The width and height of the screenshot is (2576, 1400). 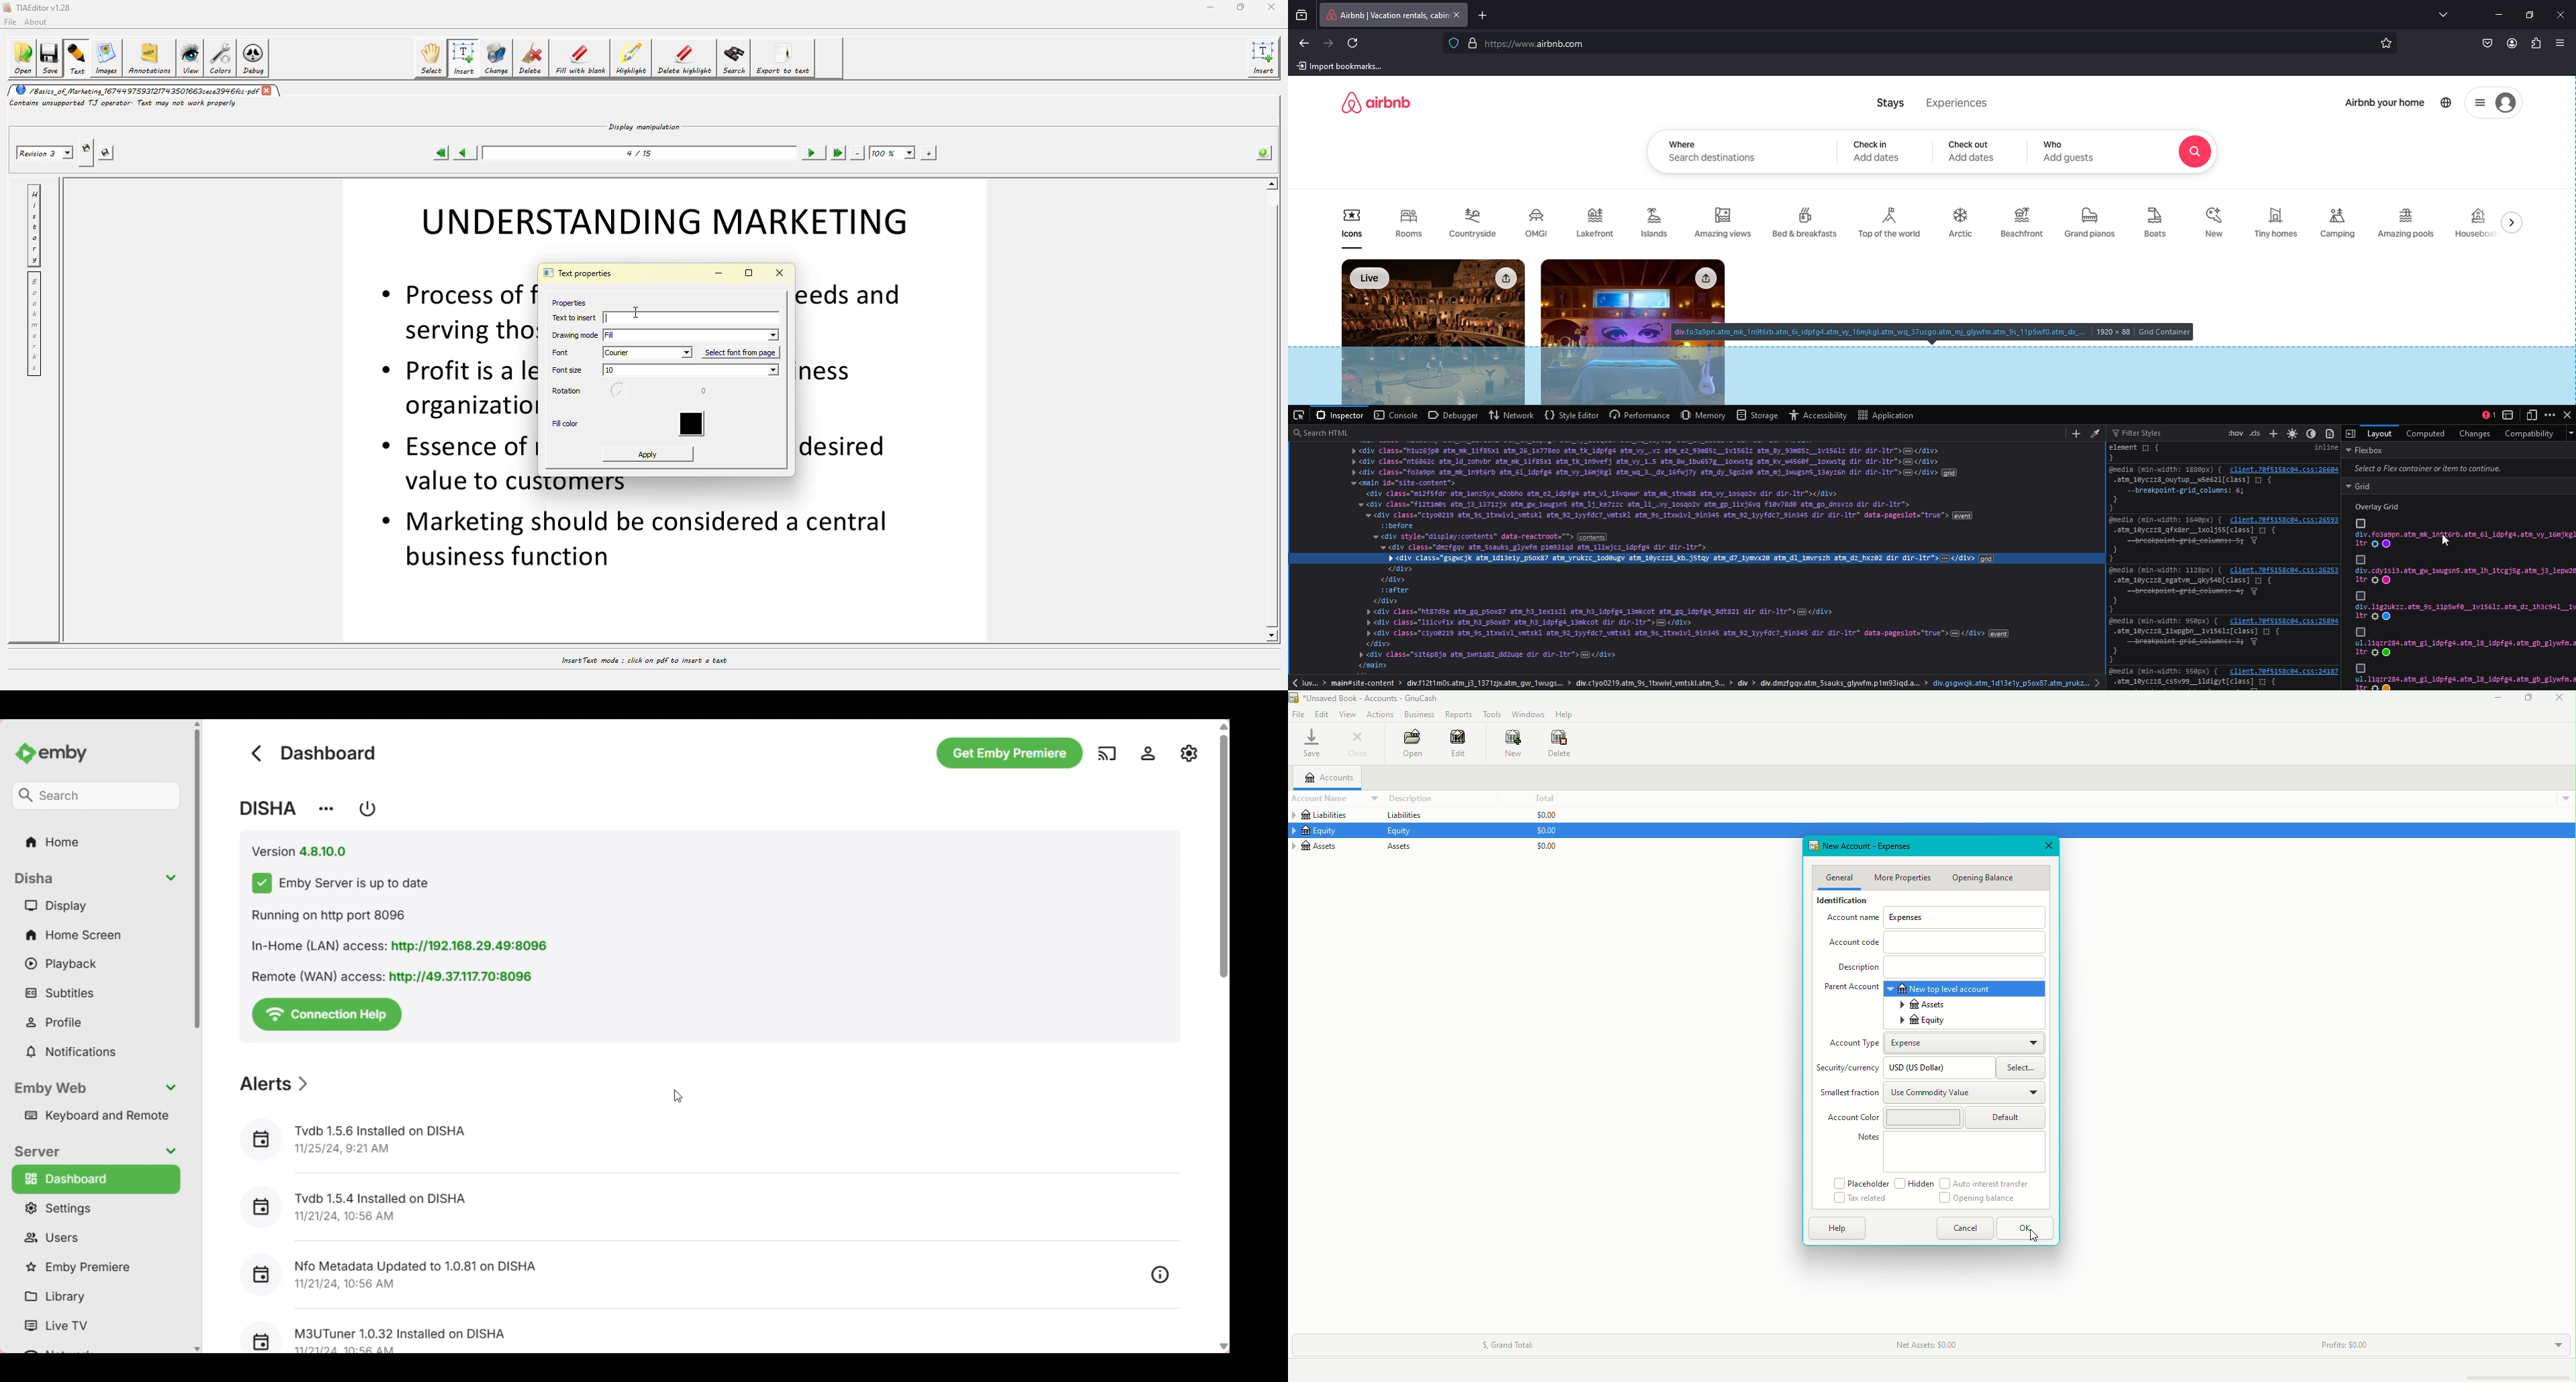 I want to click on extension, so click(x=2536, y=44).